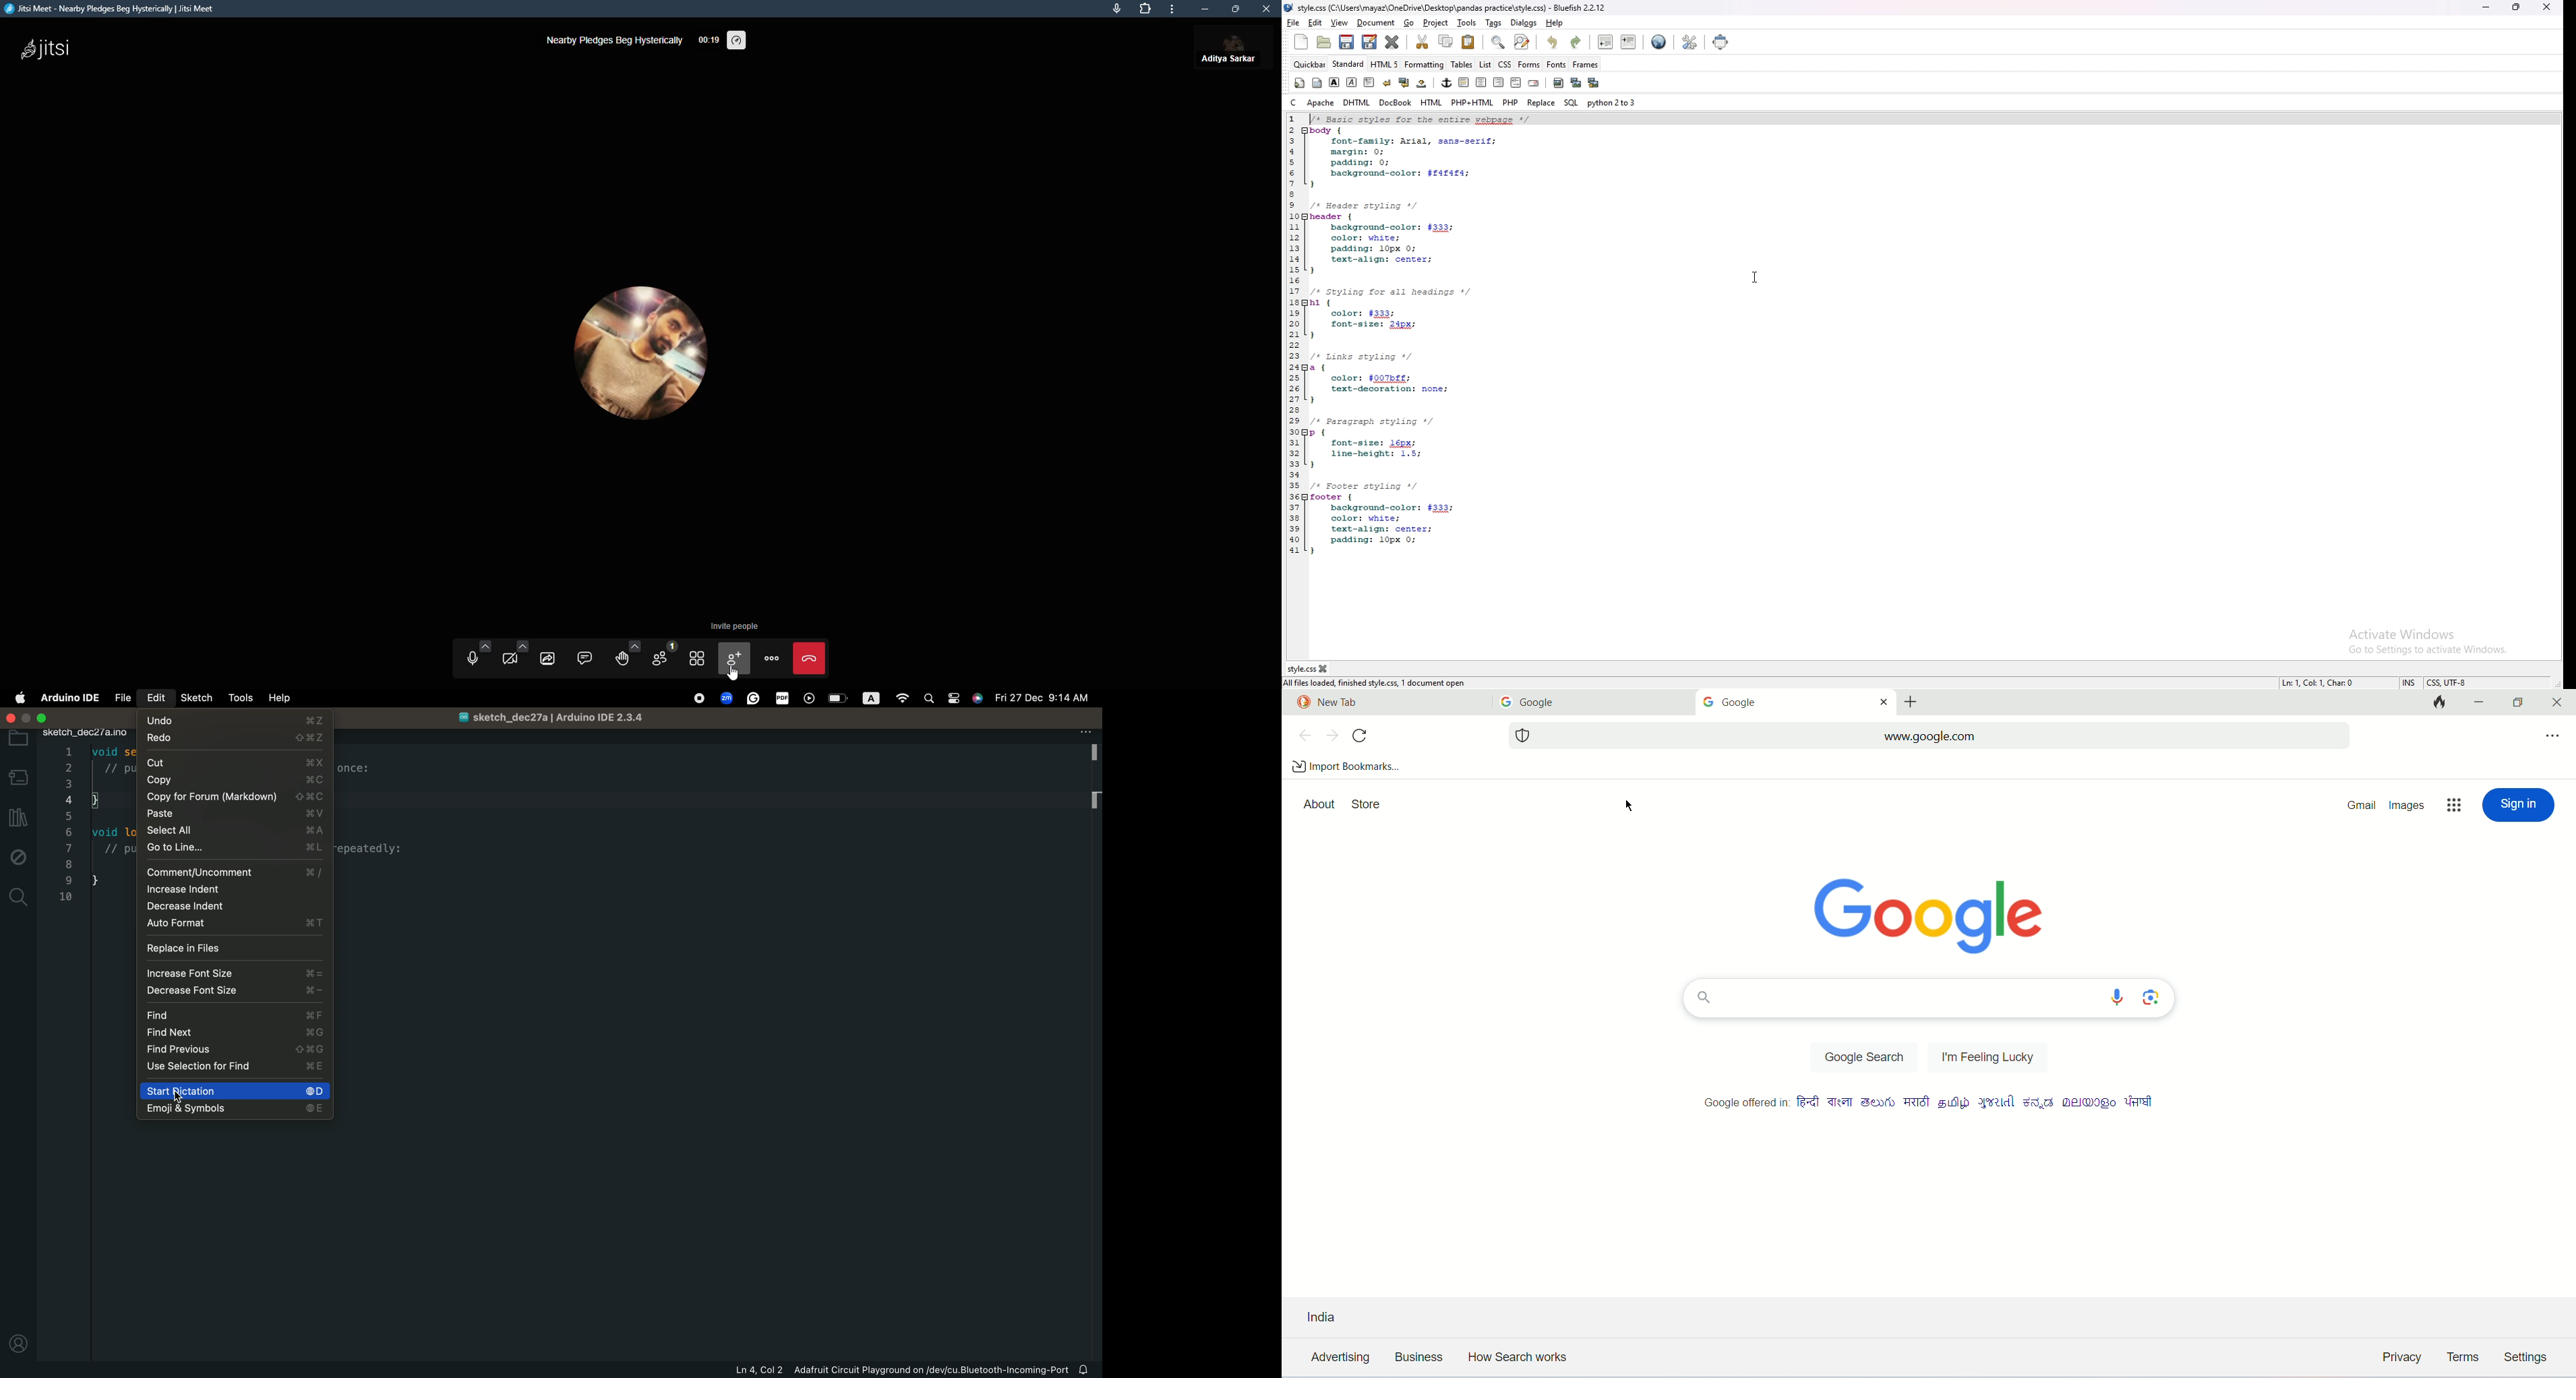  Describe the element at coordinates (1914, 703) in the screenshot. I see `add tab` at that location.